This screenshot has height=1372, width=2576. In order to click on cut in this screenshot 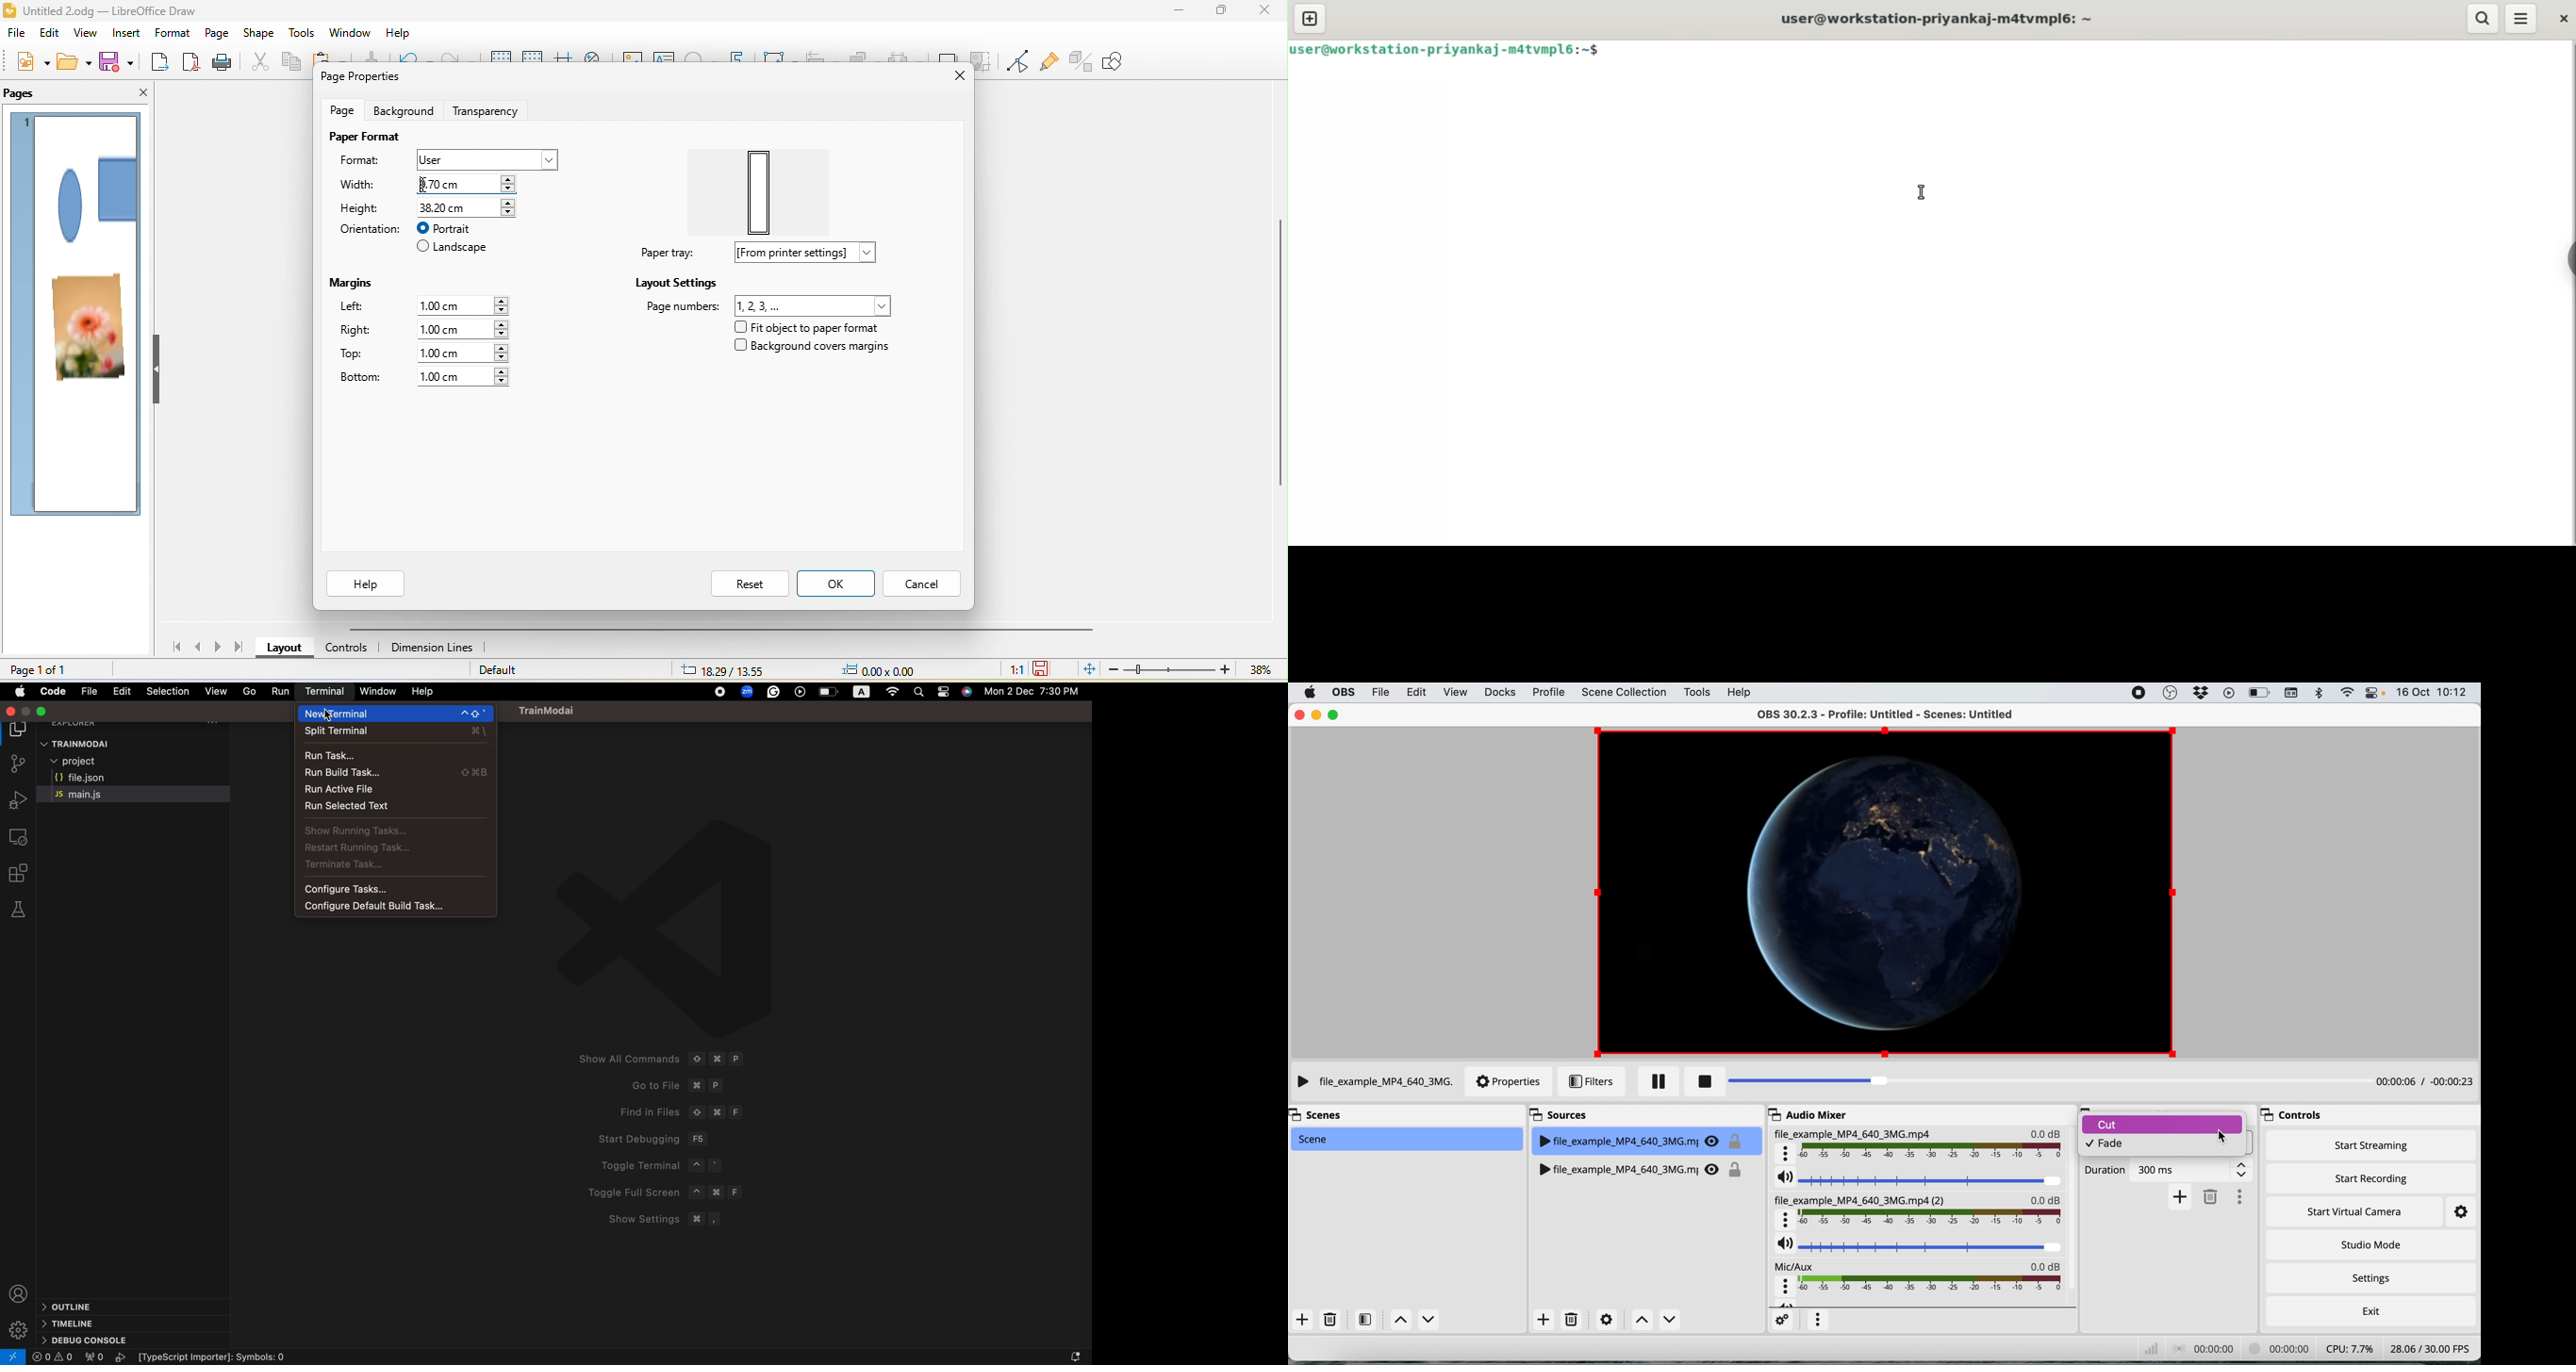, I will do `click(2112, 1124)`.